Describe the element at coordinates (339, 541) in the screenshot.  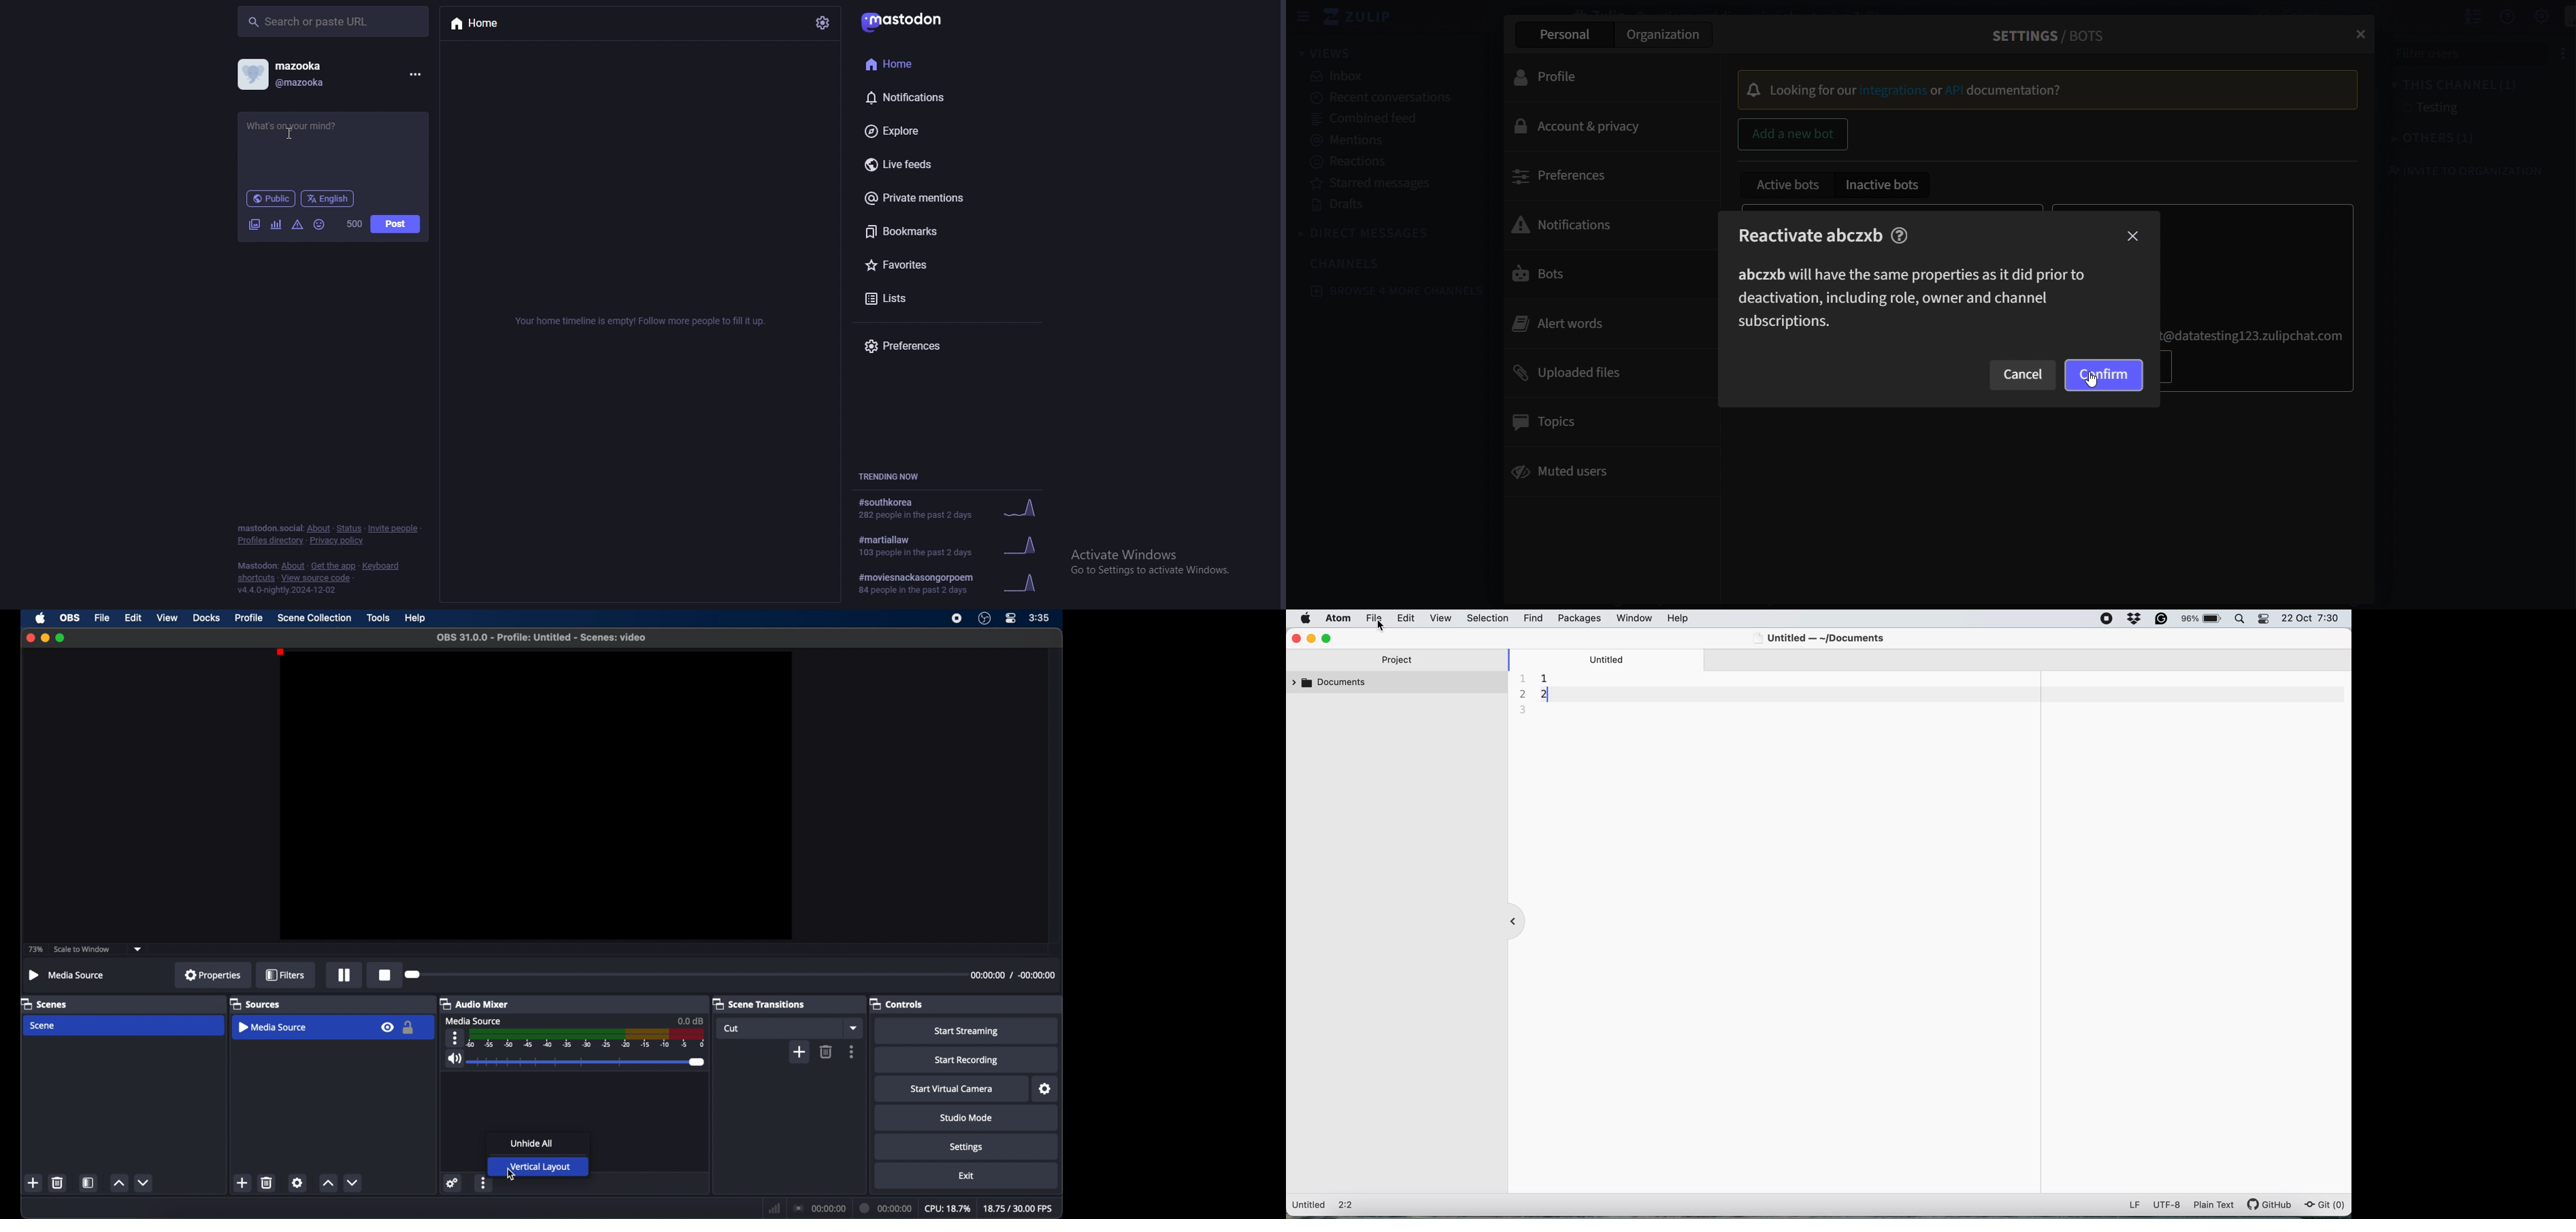
I see `privacy policy` at that location.